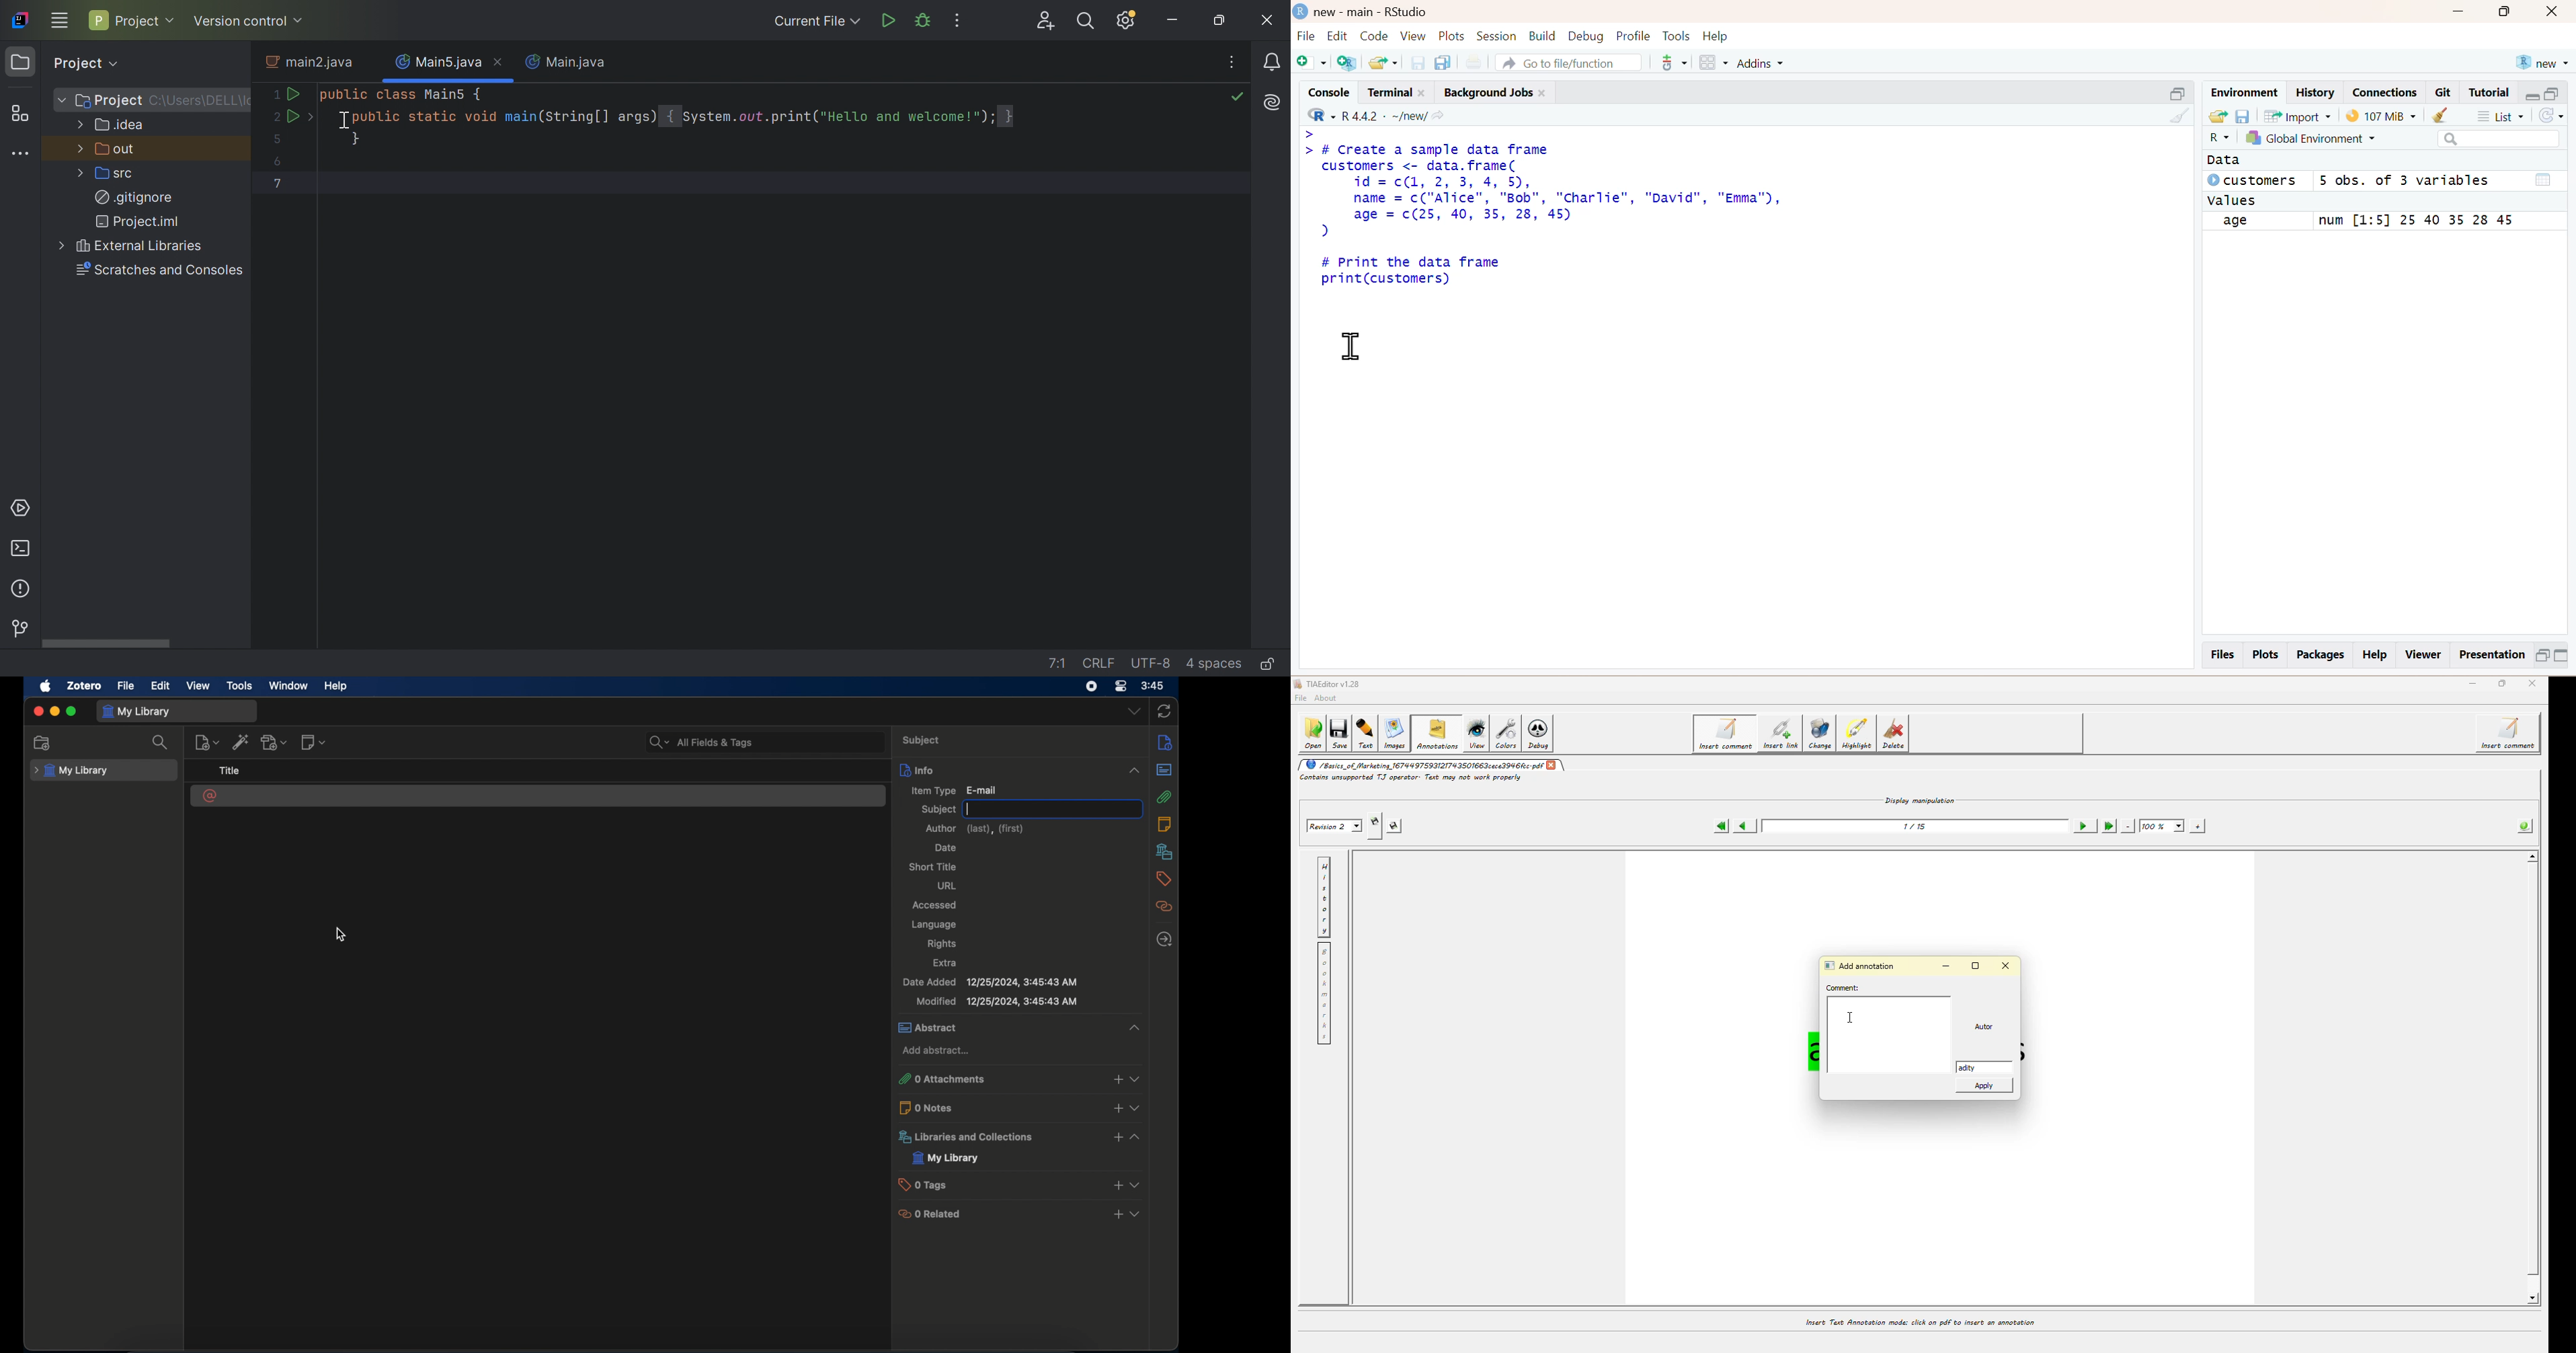 The width and height of the screenshot is (2576, 1372). Describe the element at coordinates (1326, 90) in the screenshot. I see `Console` at that location.